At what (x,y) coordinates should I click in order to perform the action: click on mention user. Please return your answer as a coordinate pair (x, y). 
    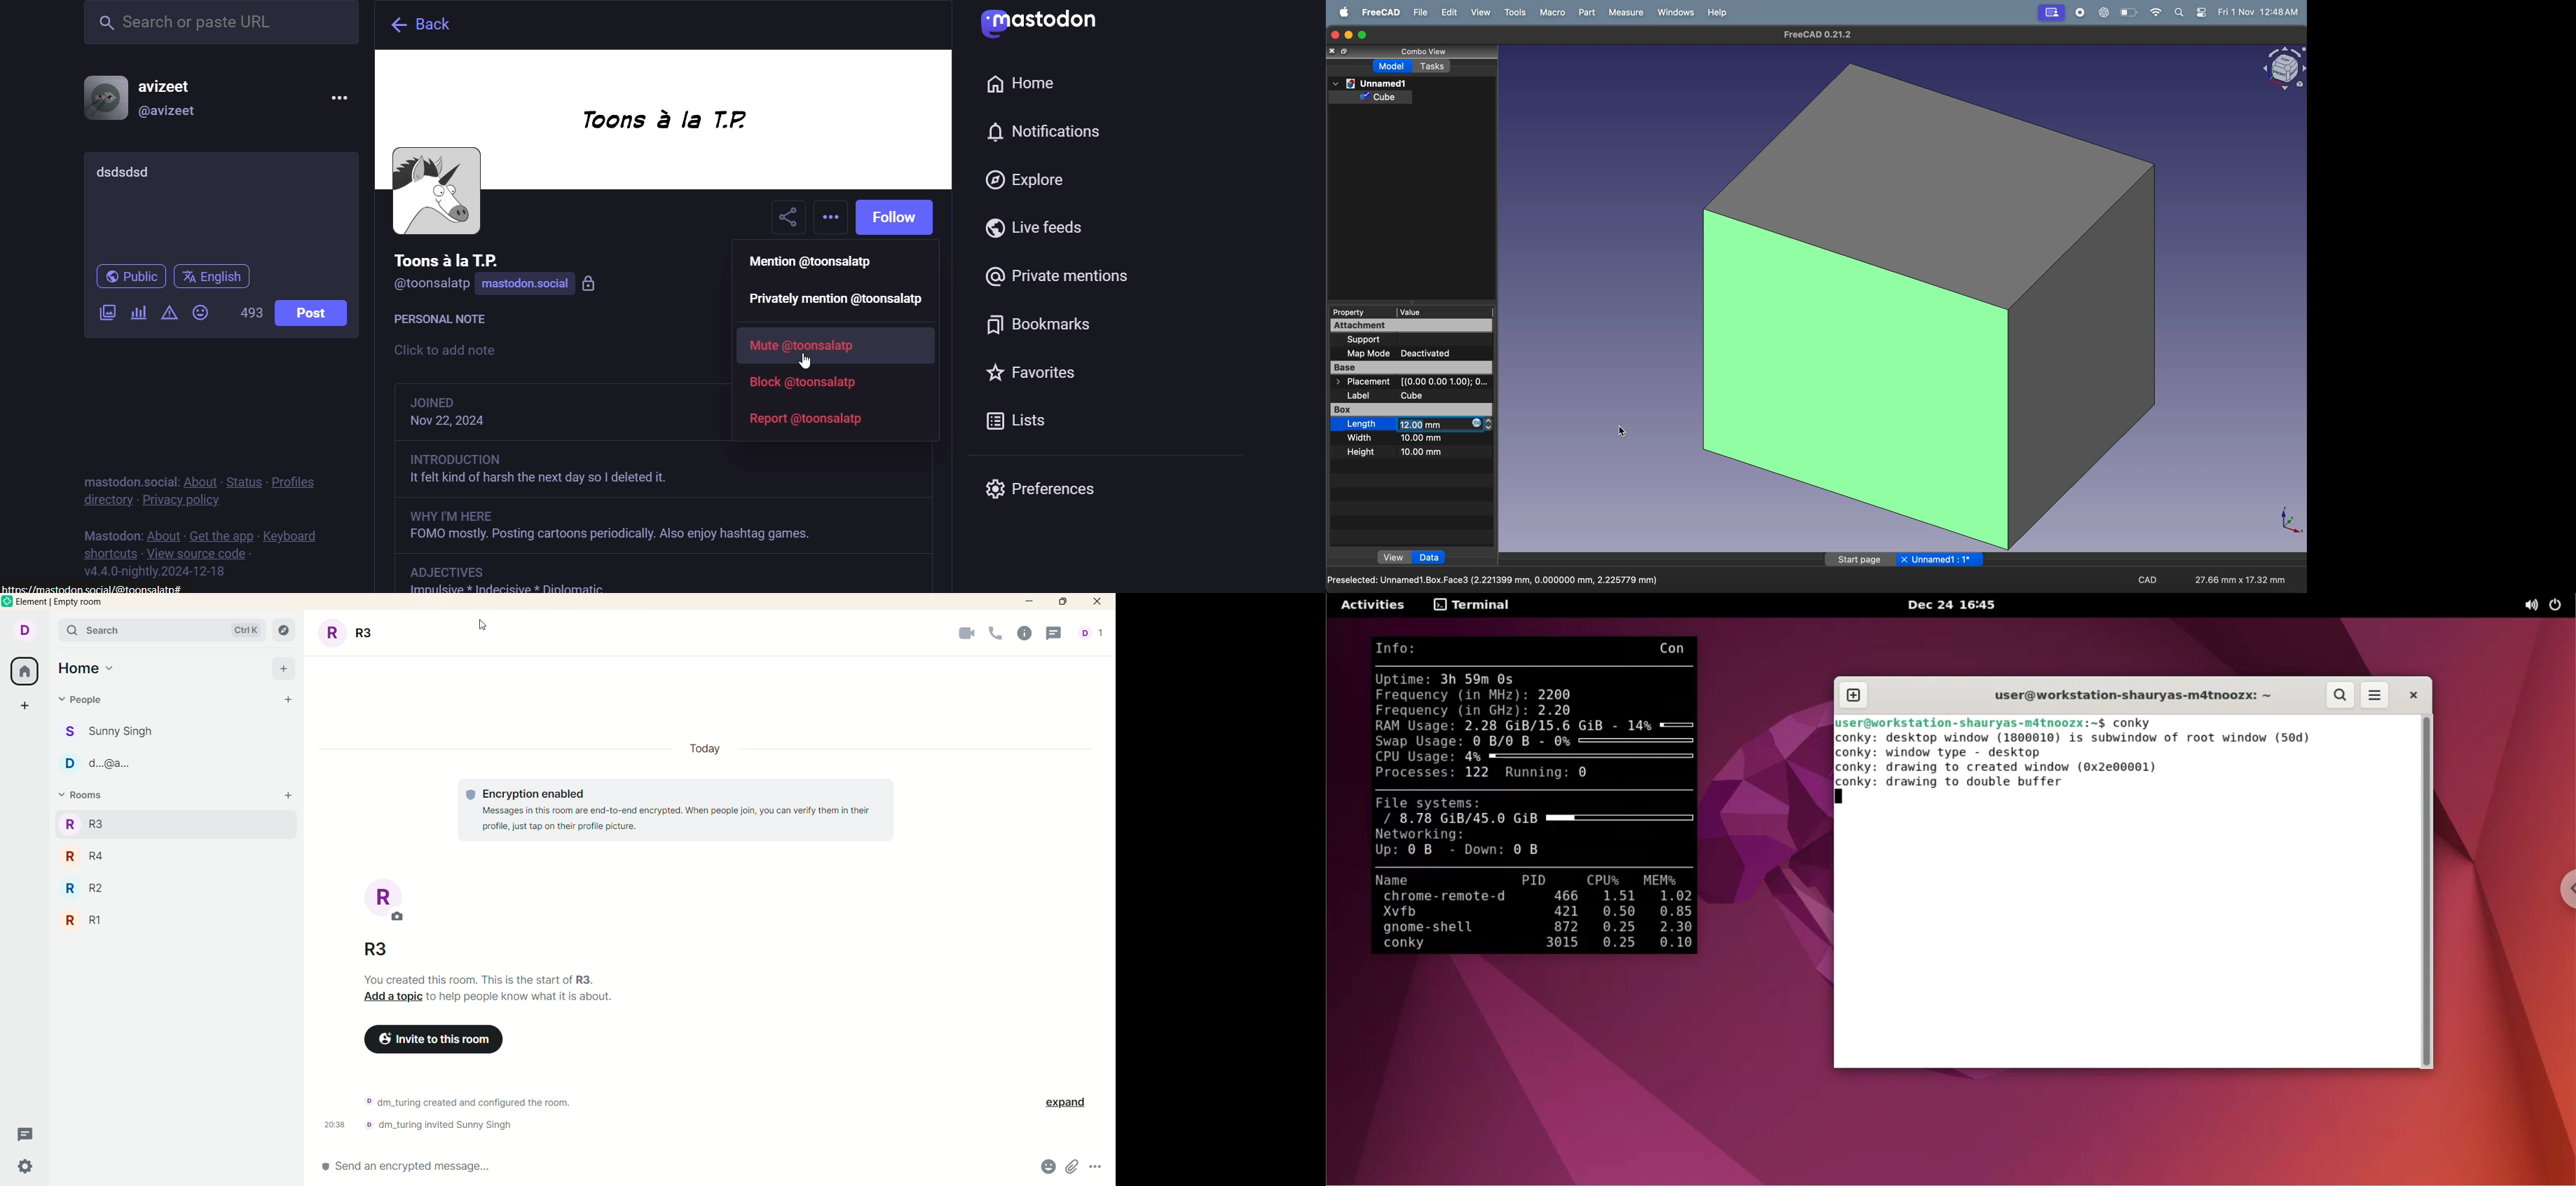
    Looking at the image, I should click on (818, 263).